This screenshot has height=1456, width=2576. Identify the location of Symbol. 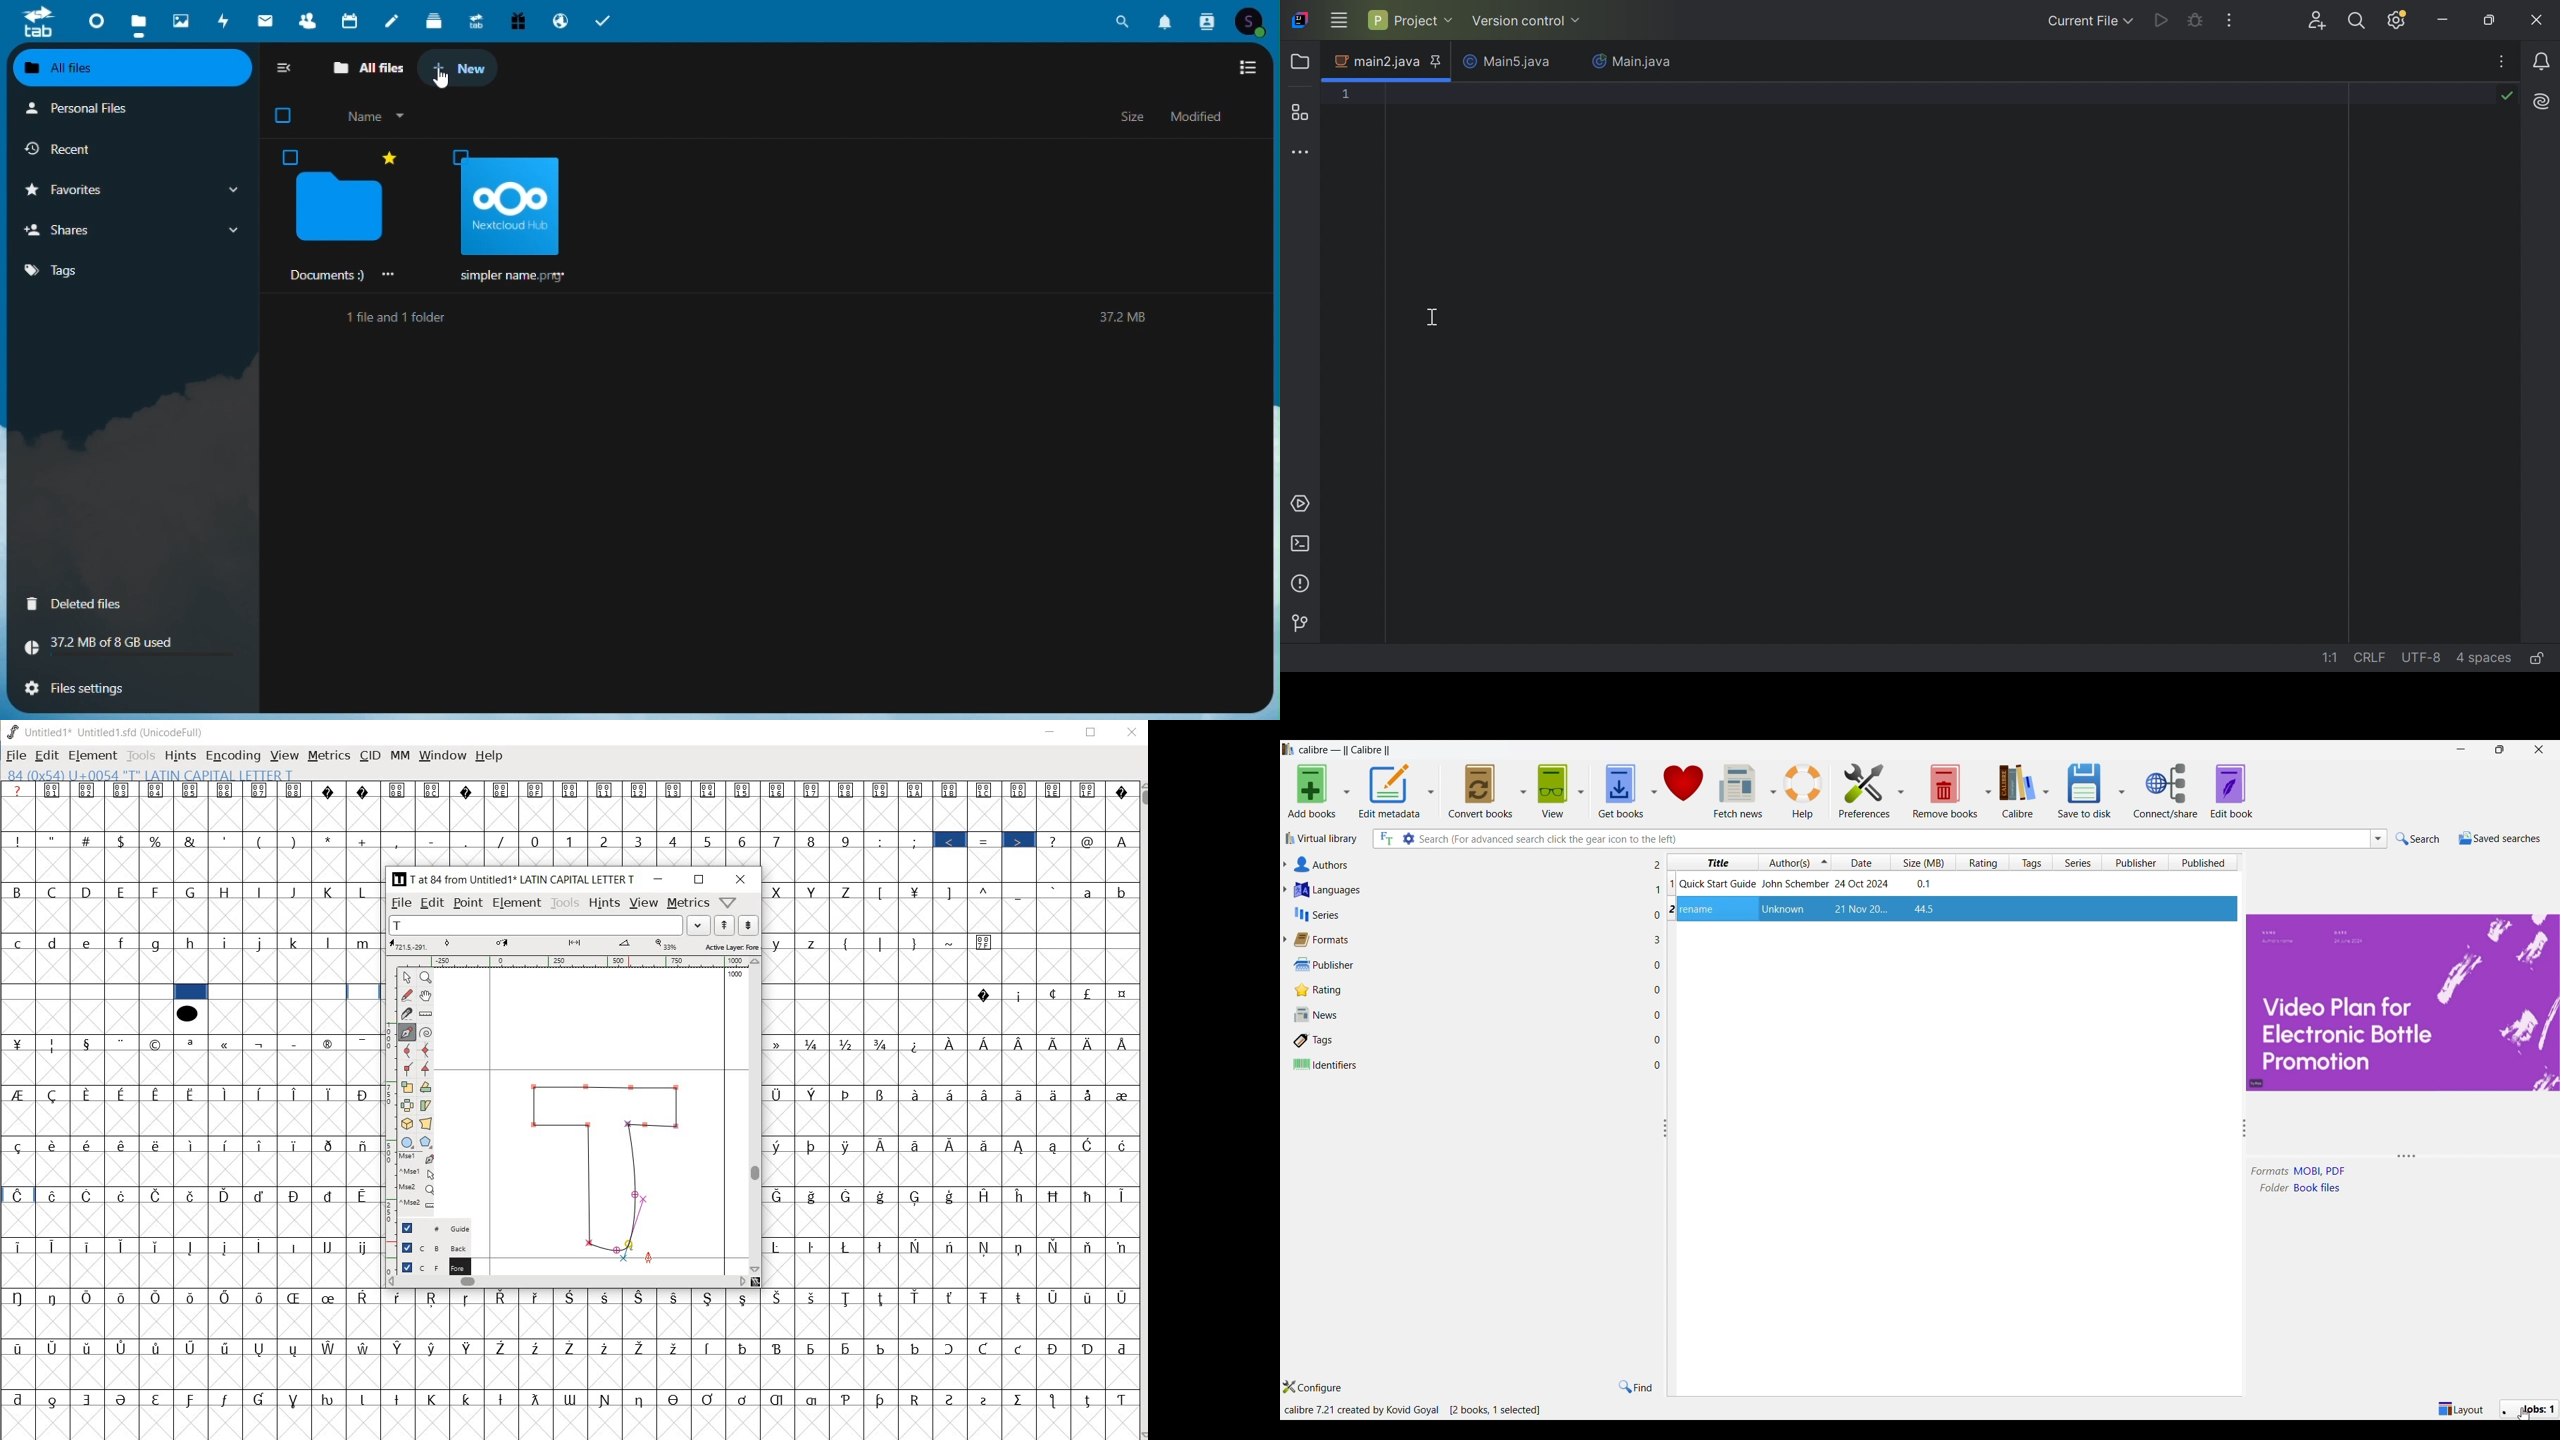
(847, 1398).